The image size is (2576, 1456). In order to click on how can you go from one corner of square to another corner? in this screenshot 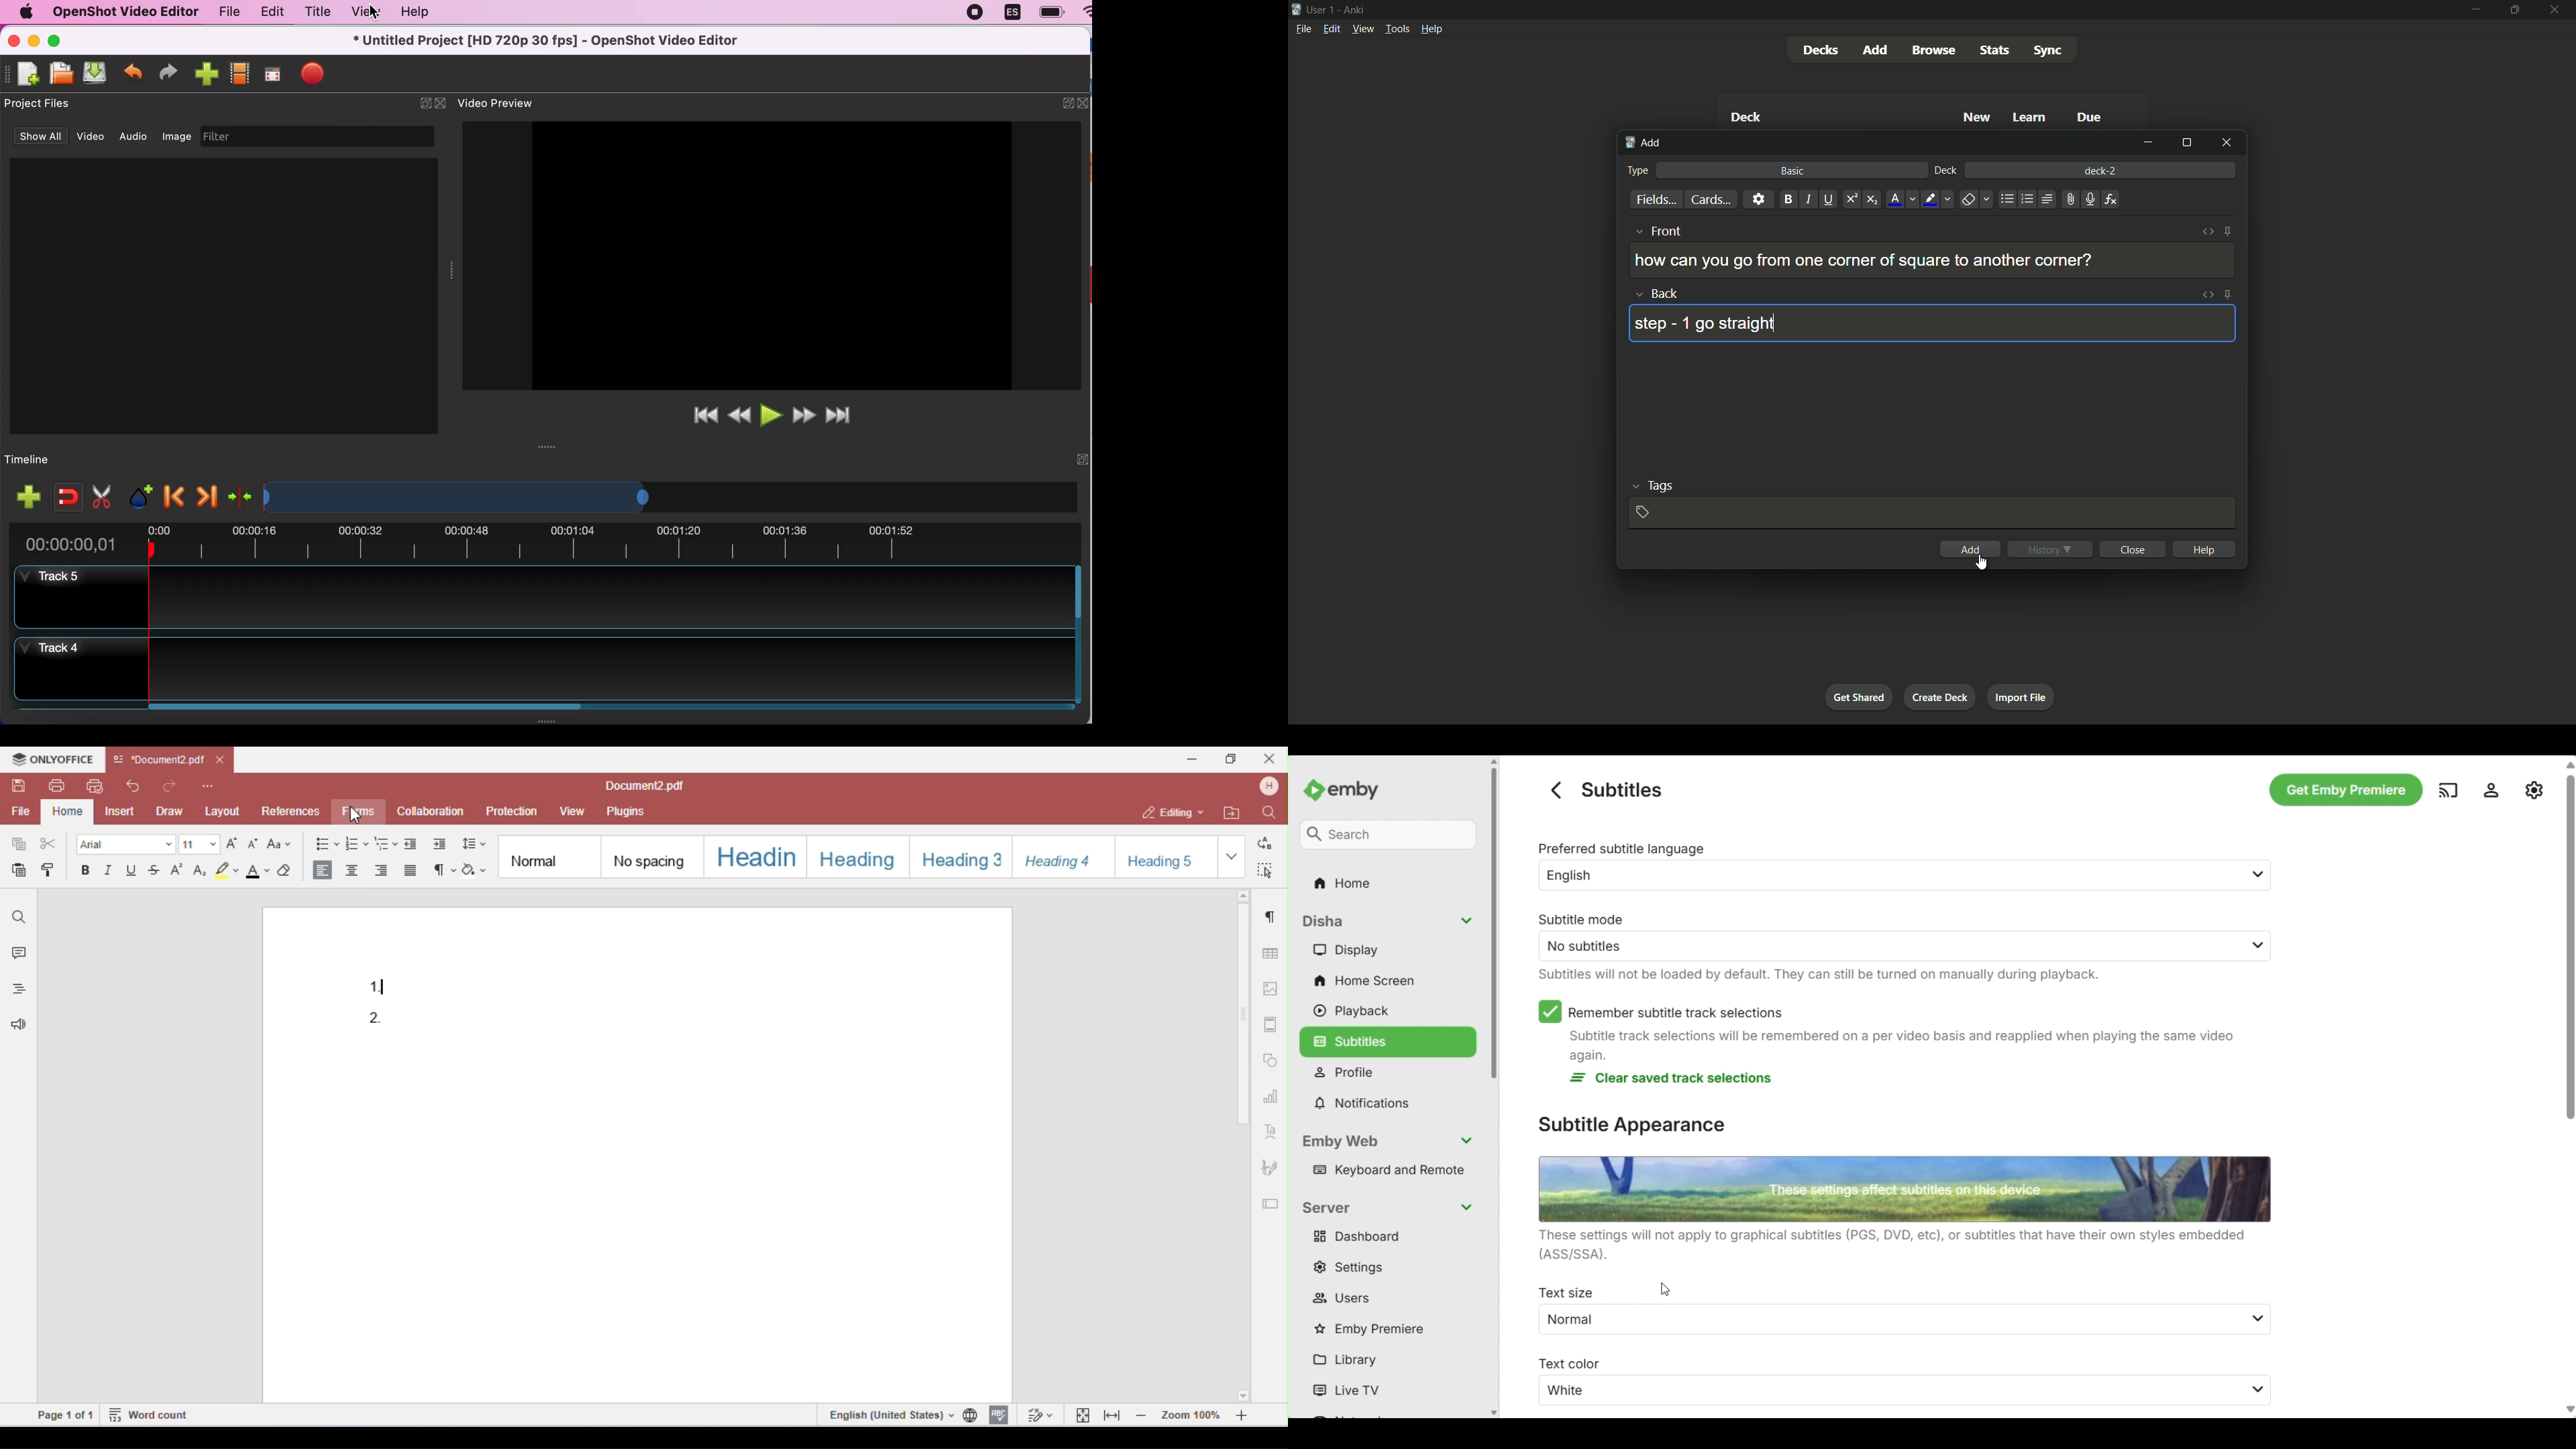, I will do `click(1862, 260)`.